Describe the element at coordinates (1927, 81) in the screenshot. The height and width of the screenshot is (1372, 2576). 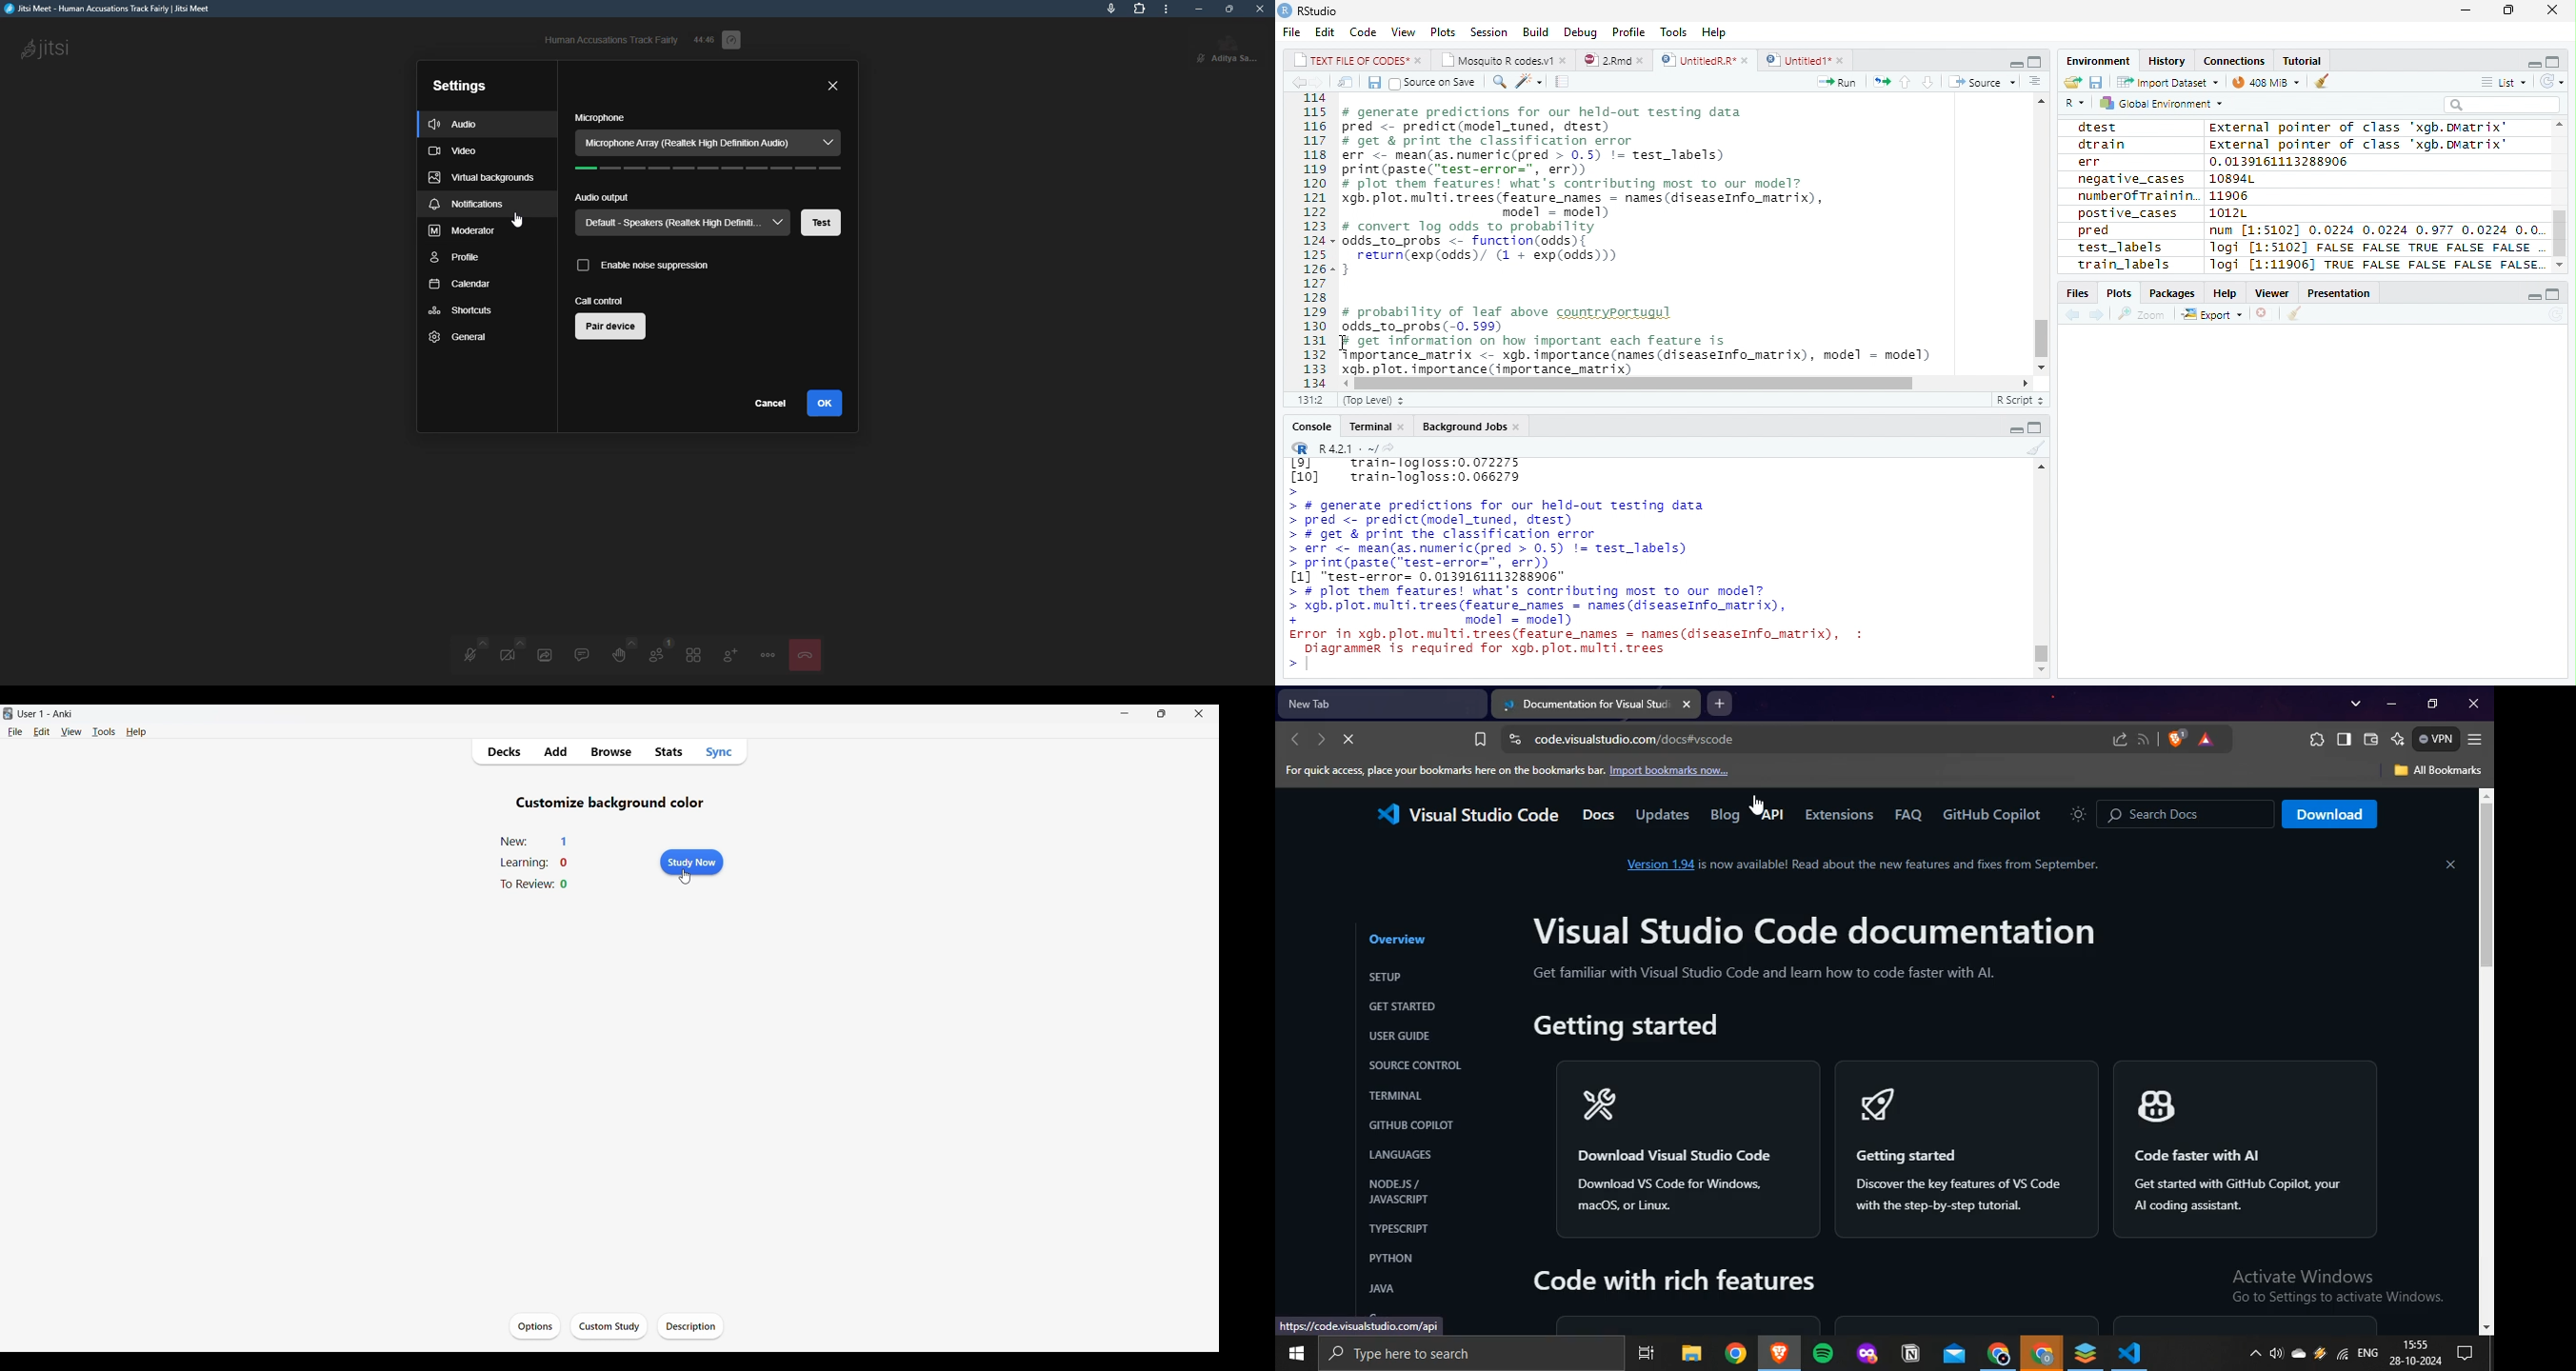
I see `Down` at that location.